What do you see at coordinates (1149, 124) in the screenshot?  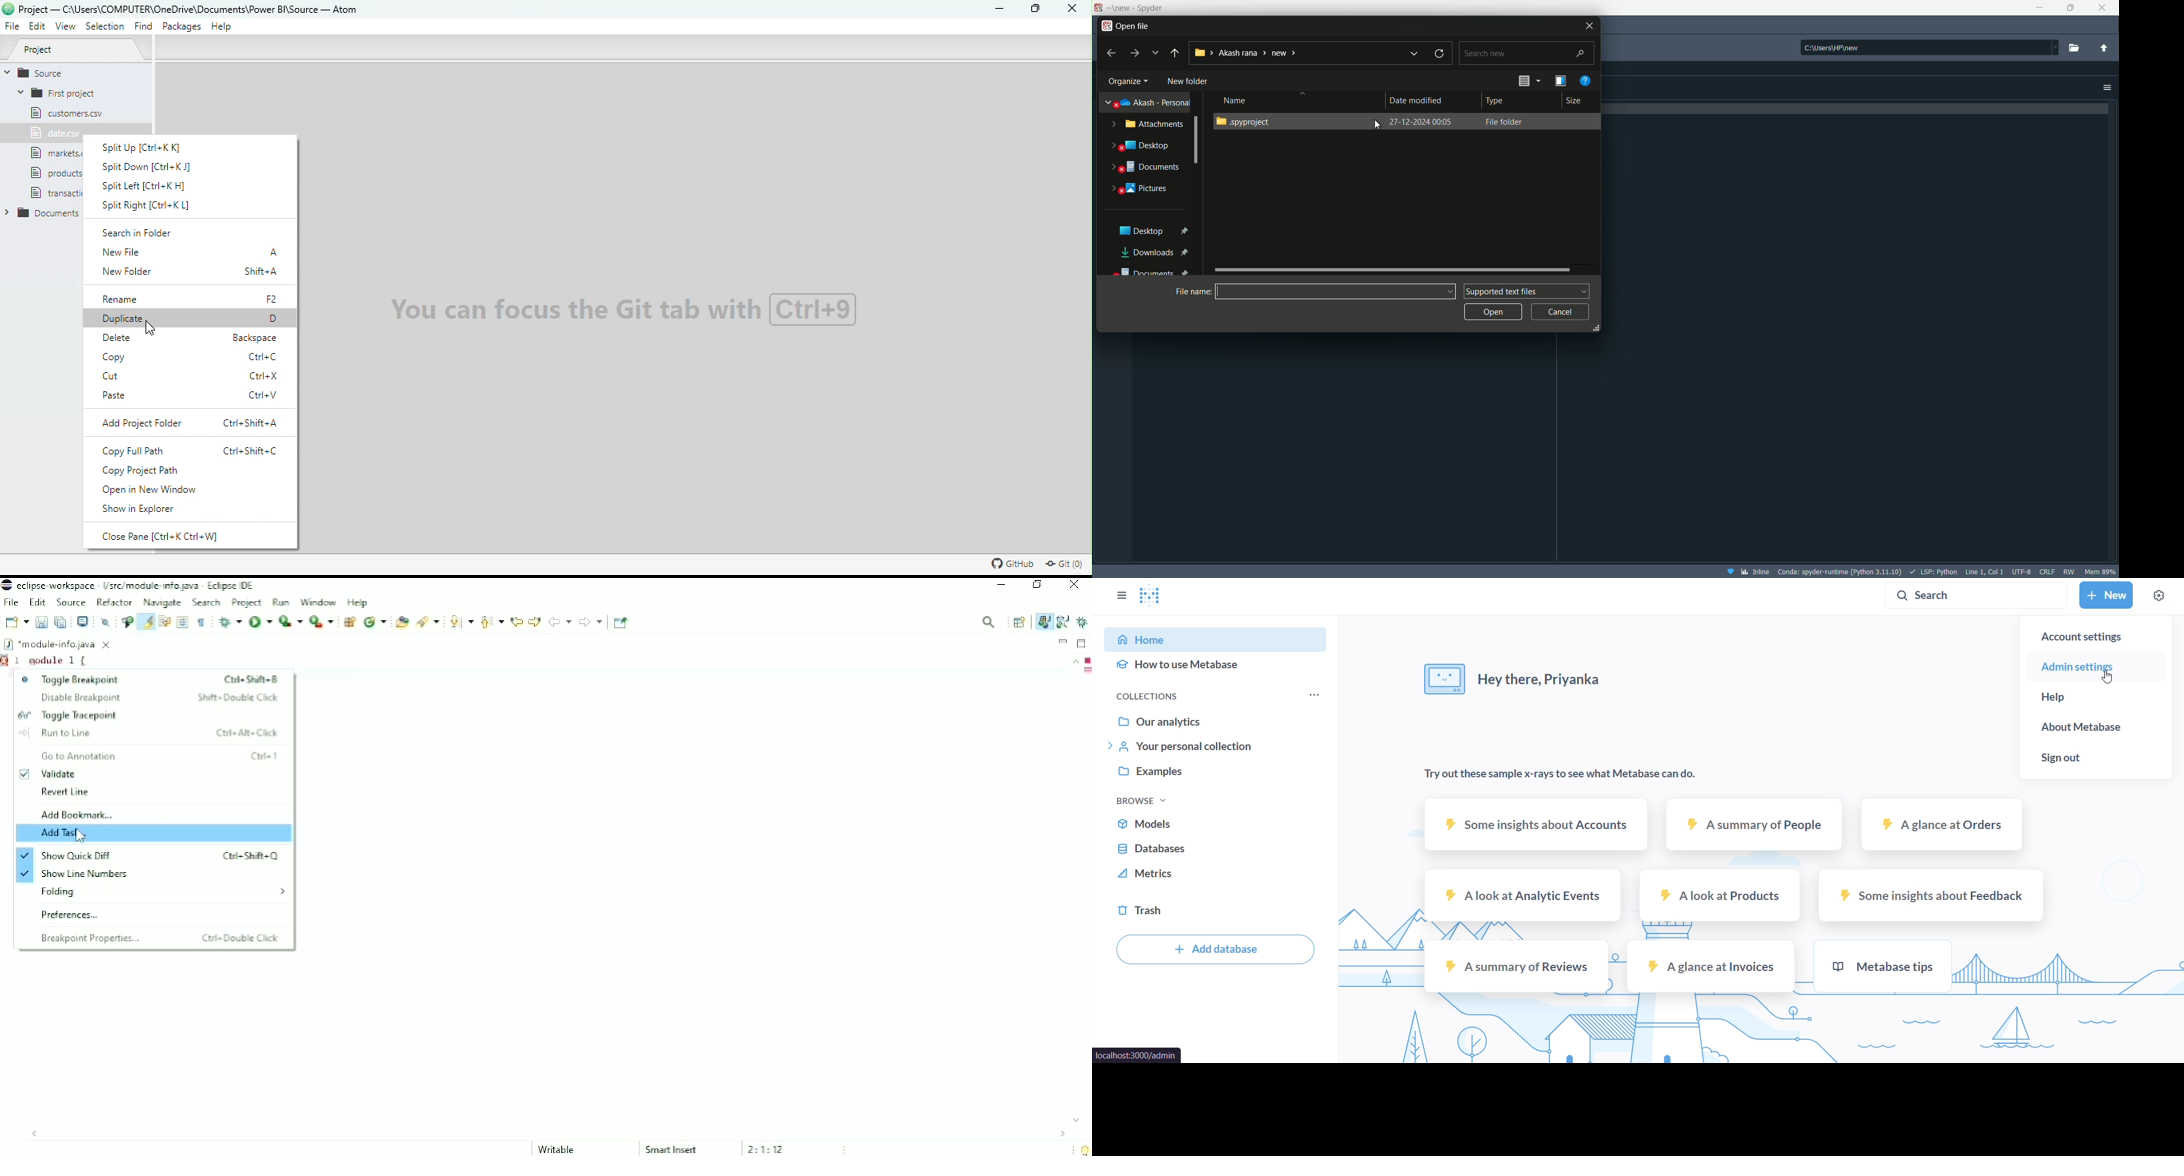 I see `Attachments` at bounding box center [1149, 124].